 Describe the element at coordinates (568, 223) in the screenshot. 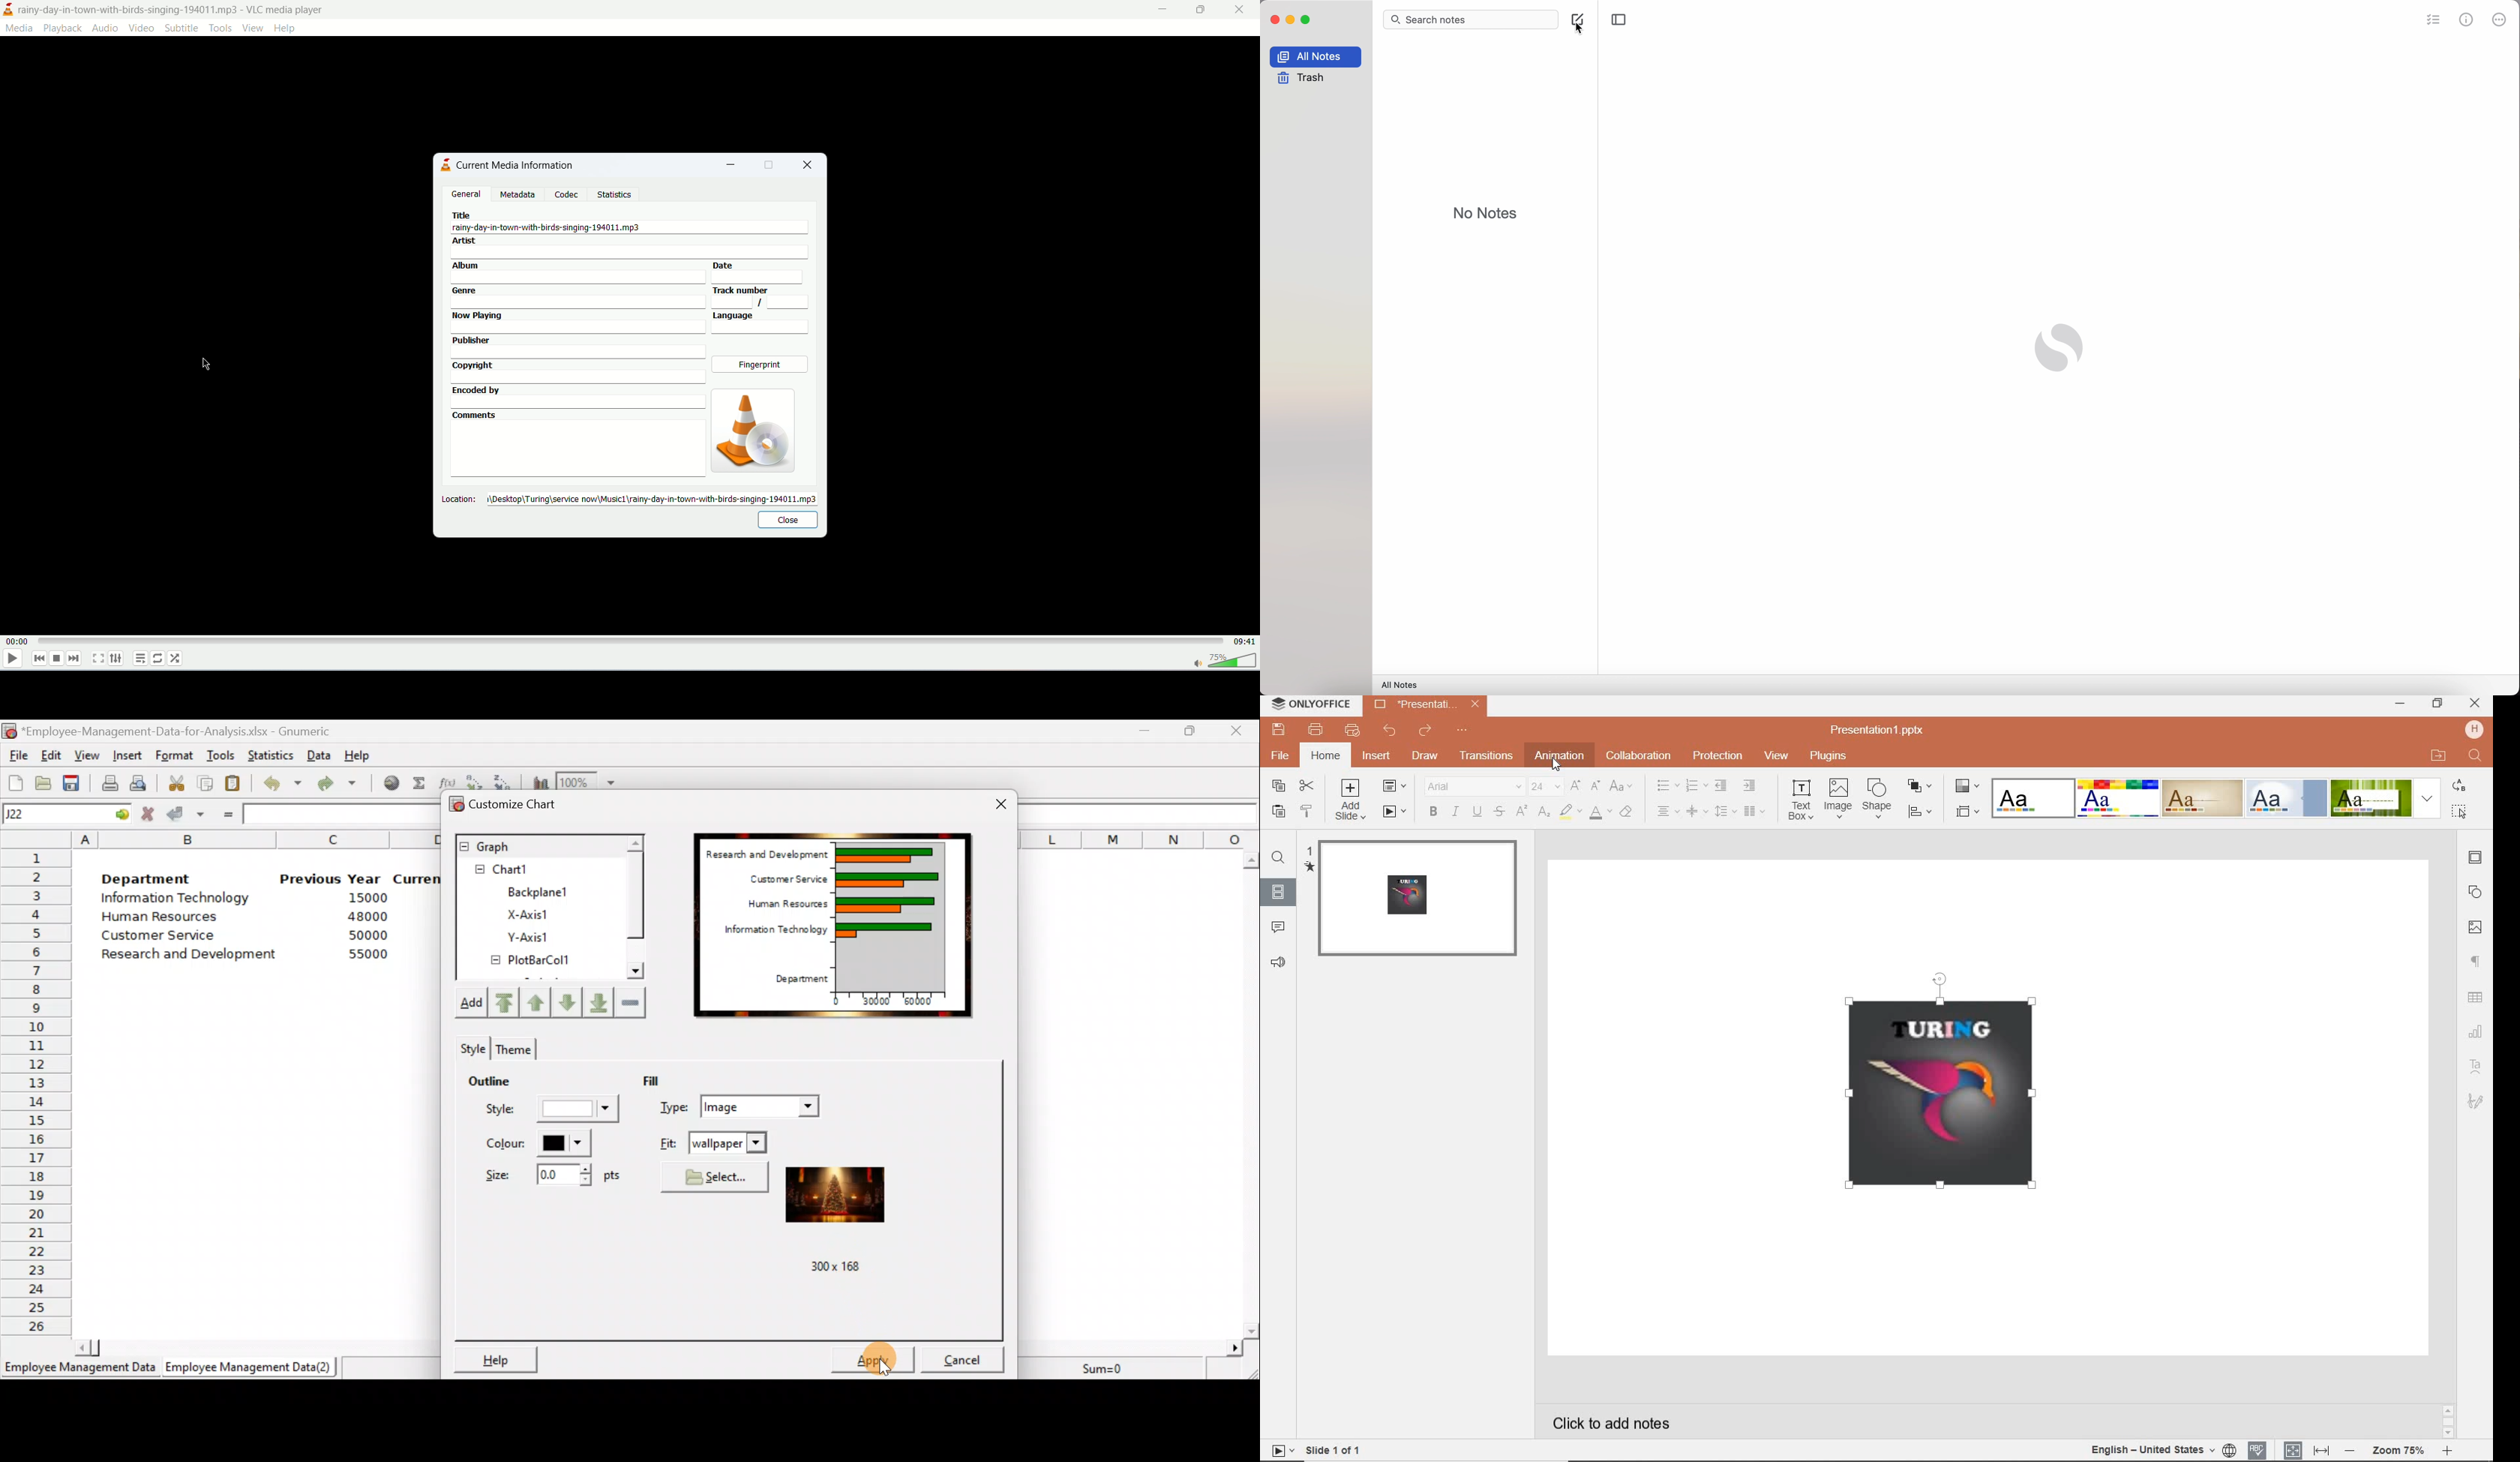

I see `A.
rainy-day-in-town-with-birds-singing-194011.mp3` at that location.